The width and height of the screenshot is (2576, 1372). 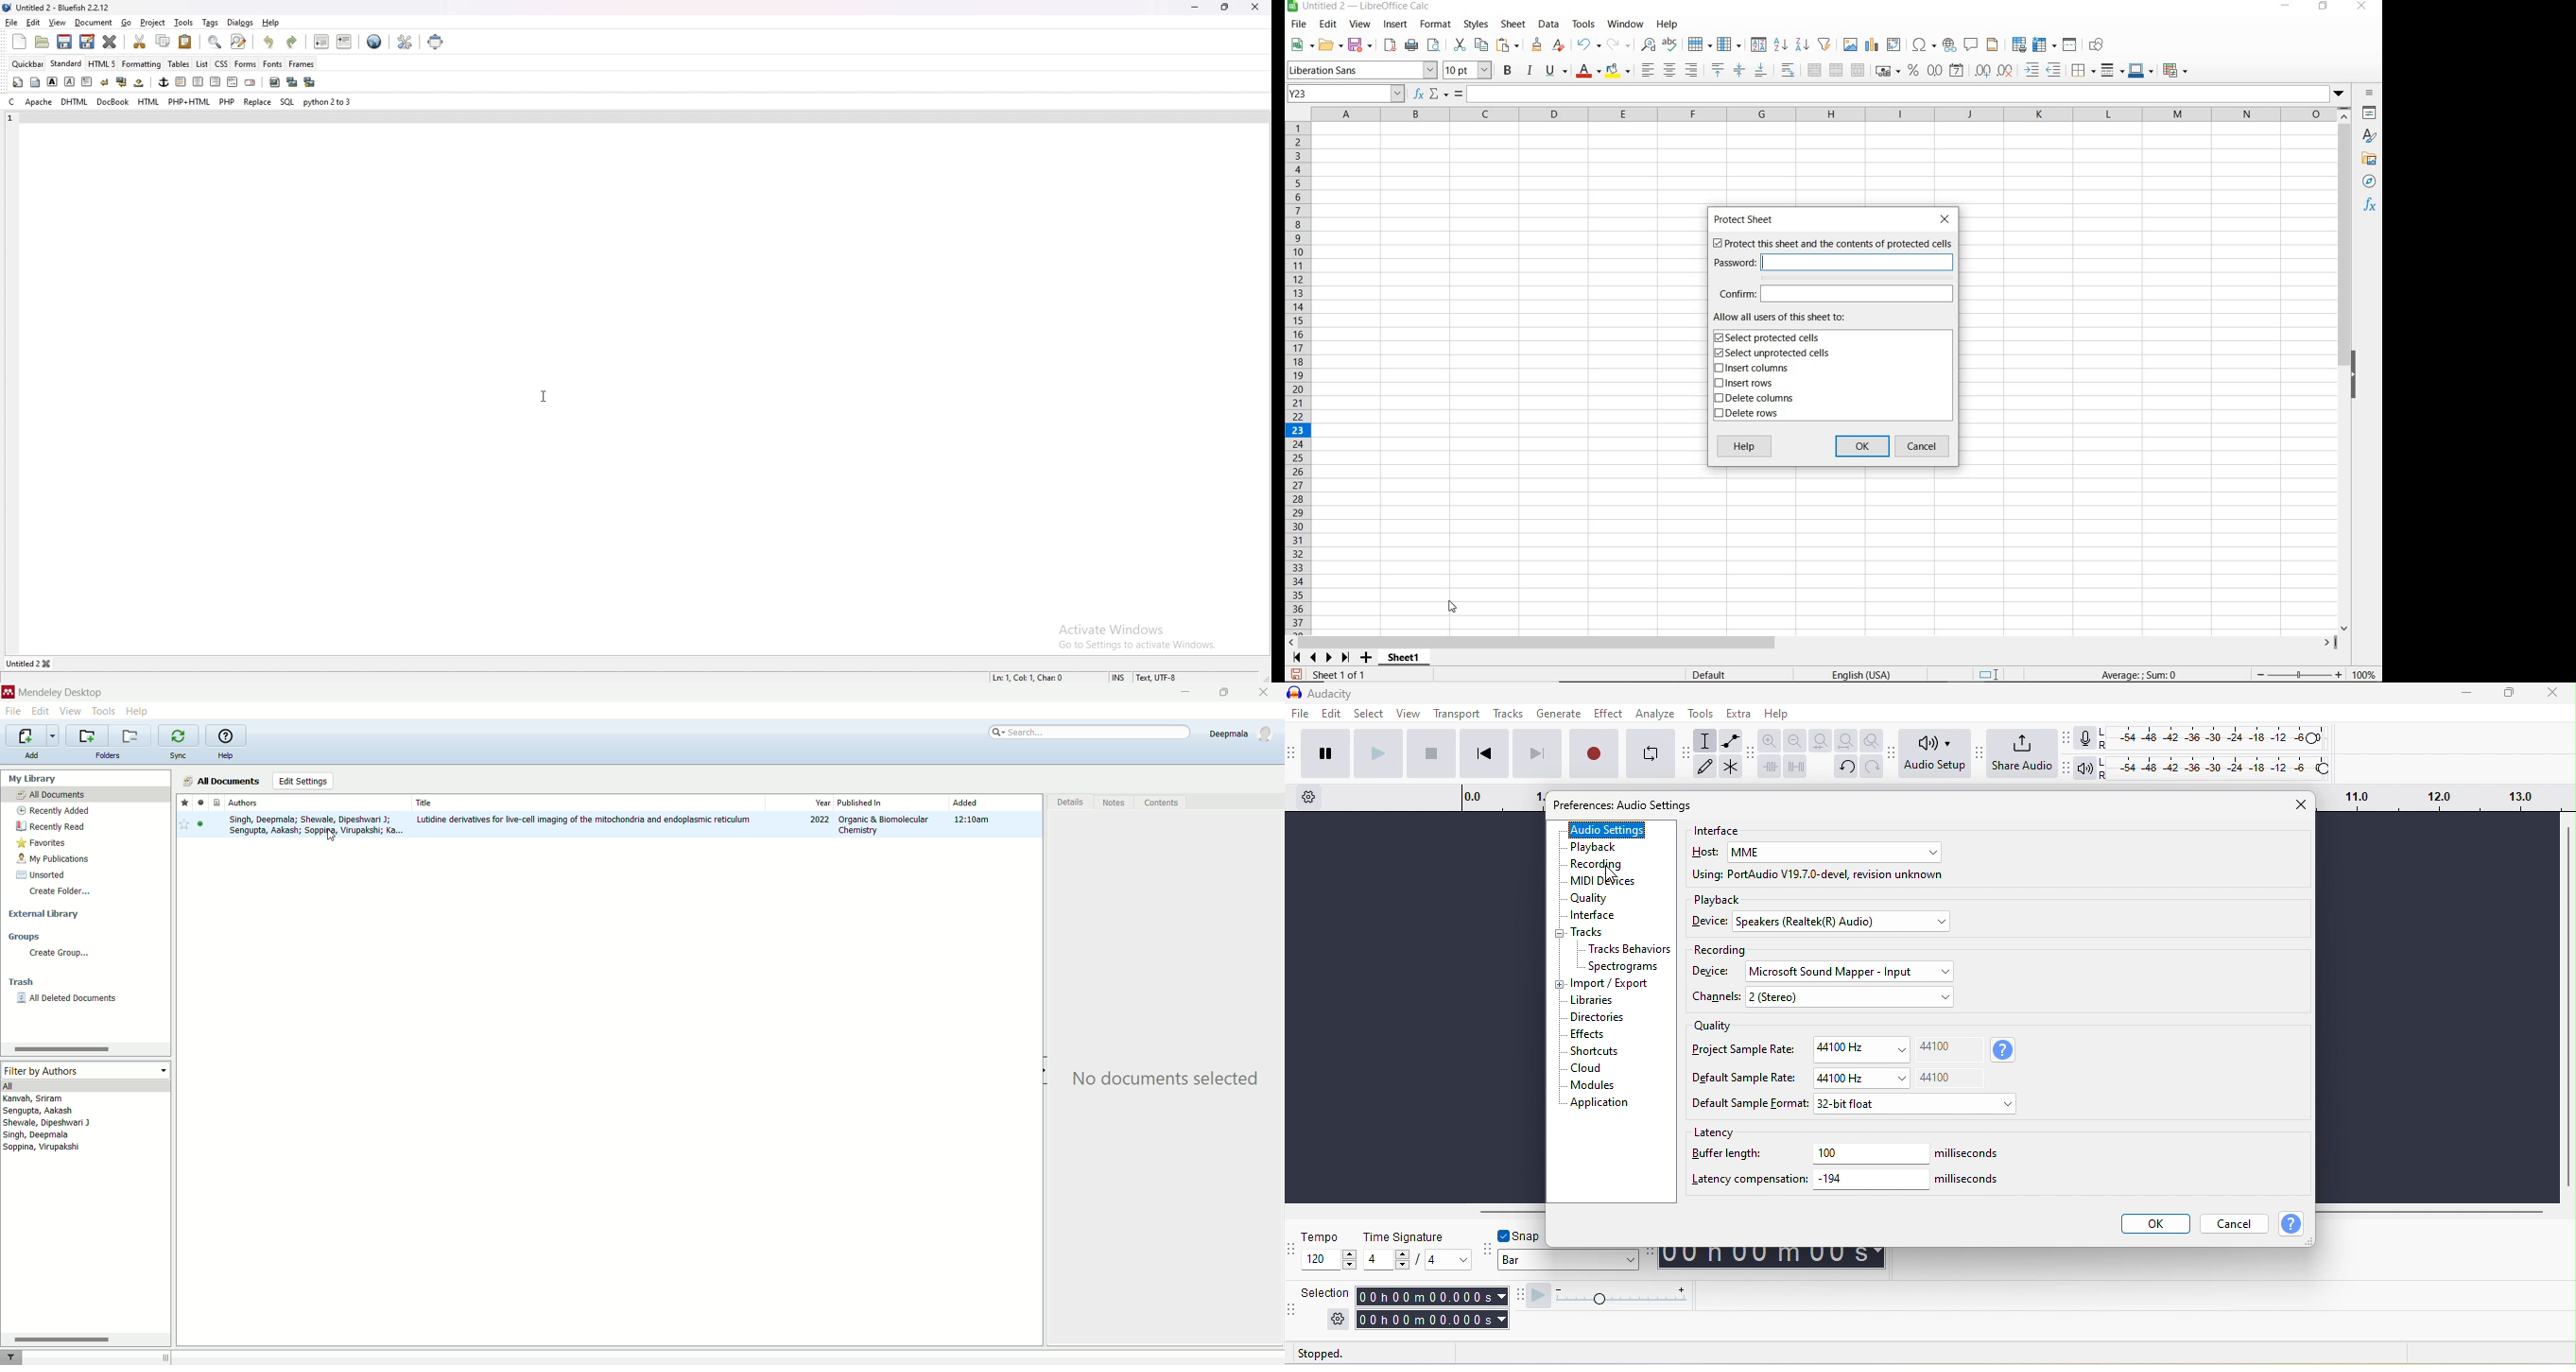 What do you see at coordinates (1549, 25) in the screenshot?
I see `DATA` at bounding box center [1549, 25].